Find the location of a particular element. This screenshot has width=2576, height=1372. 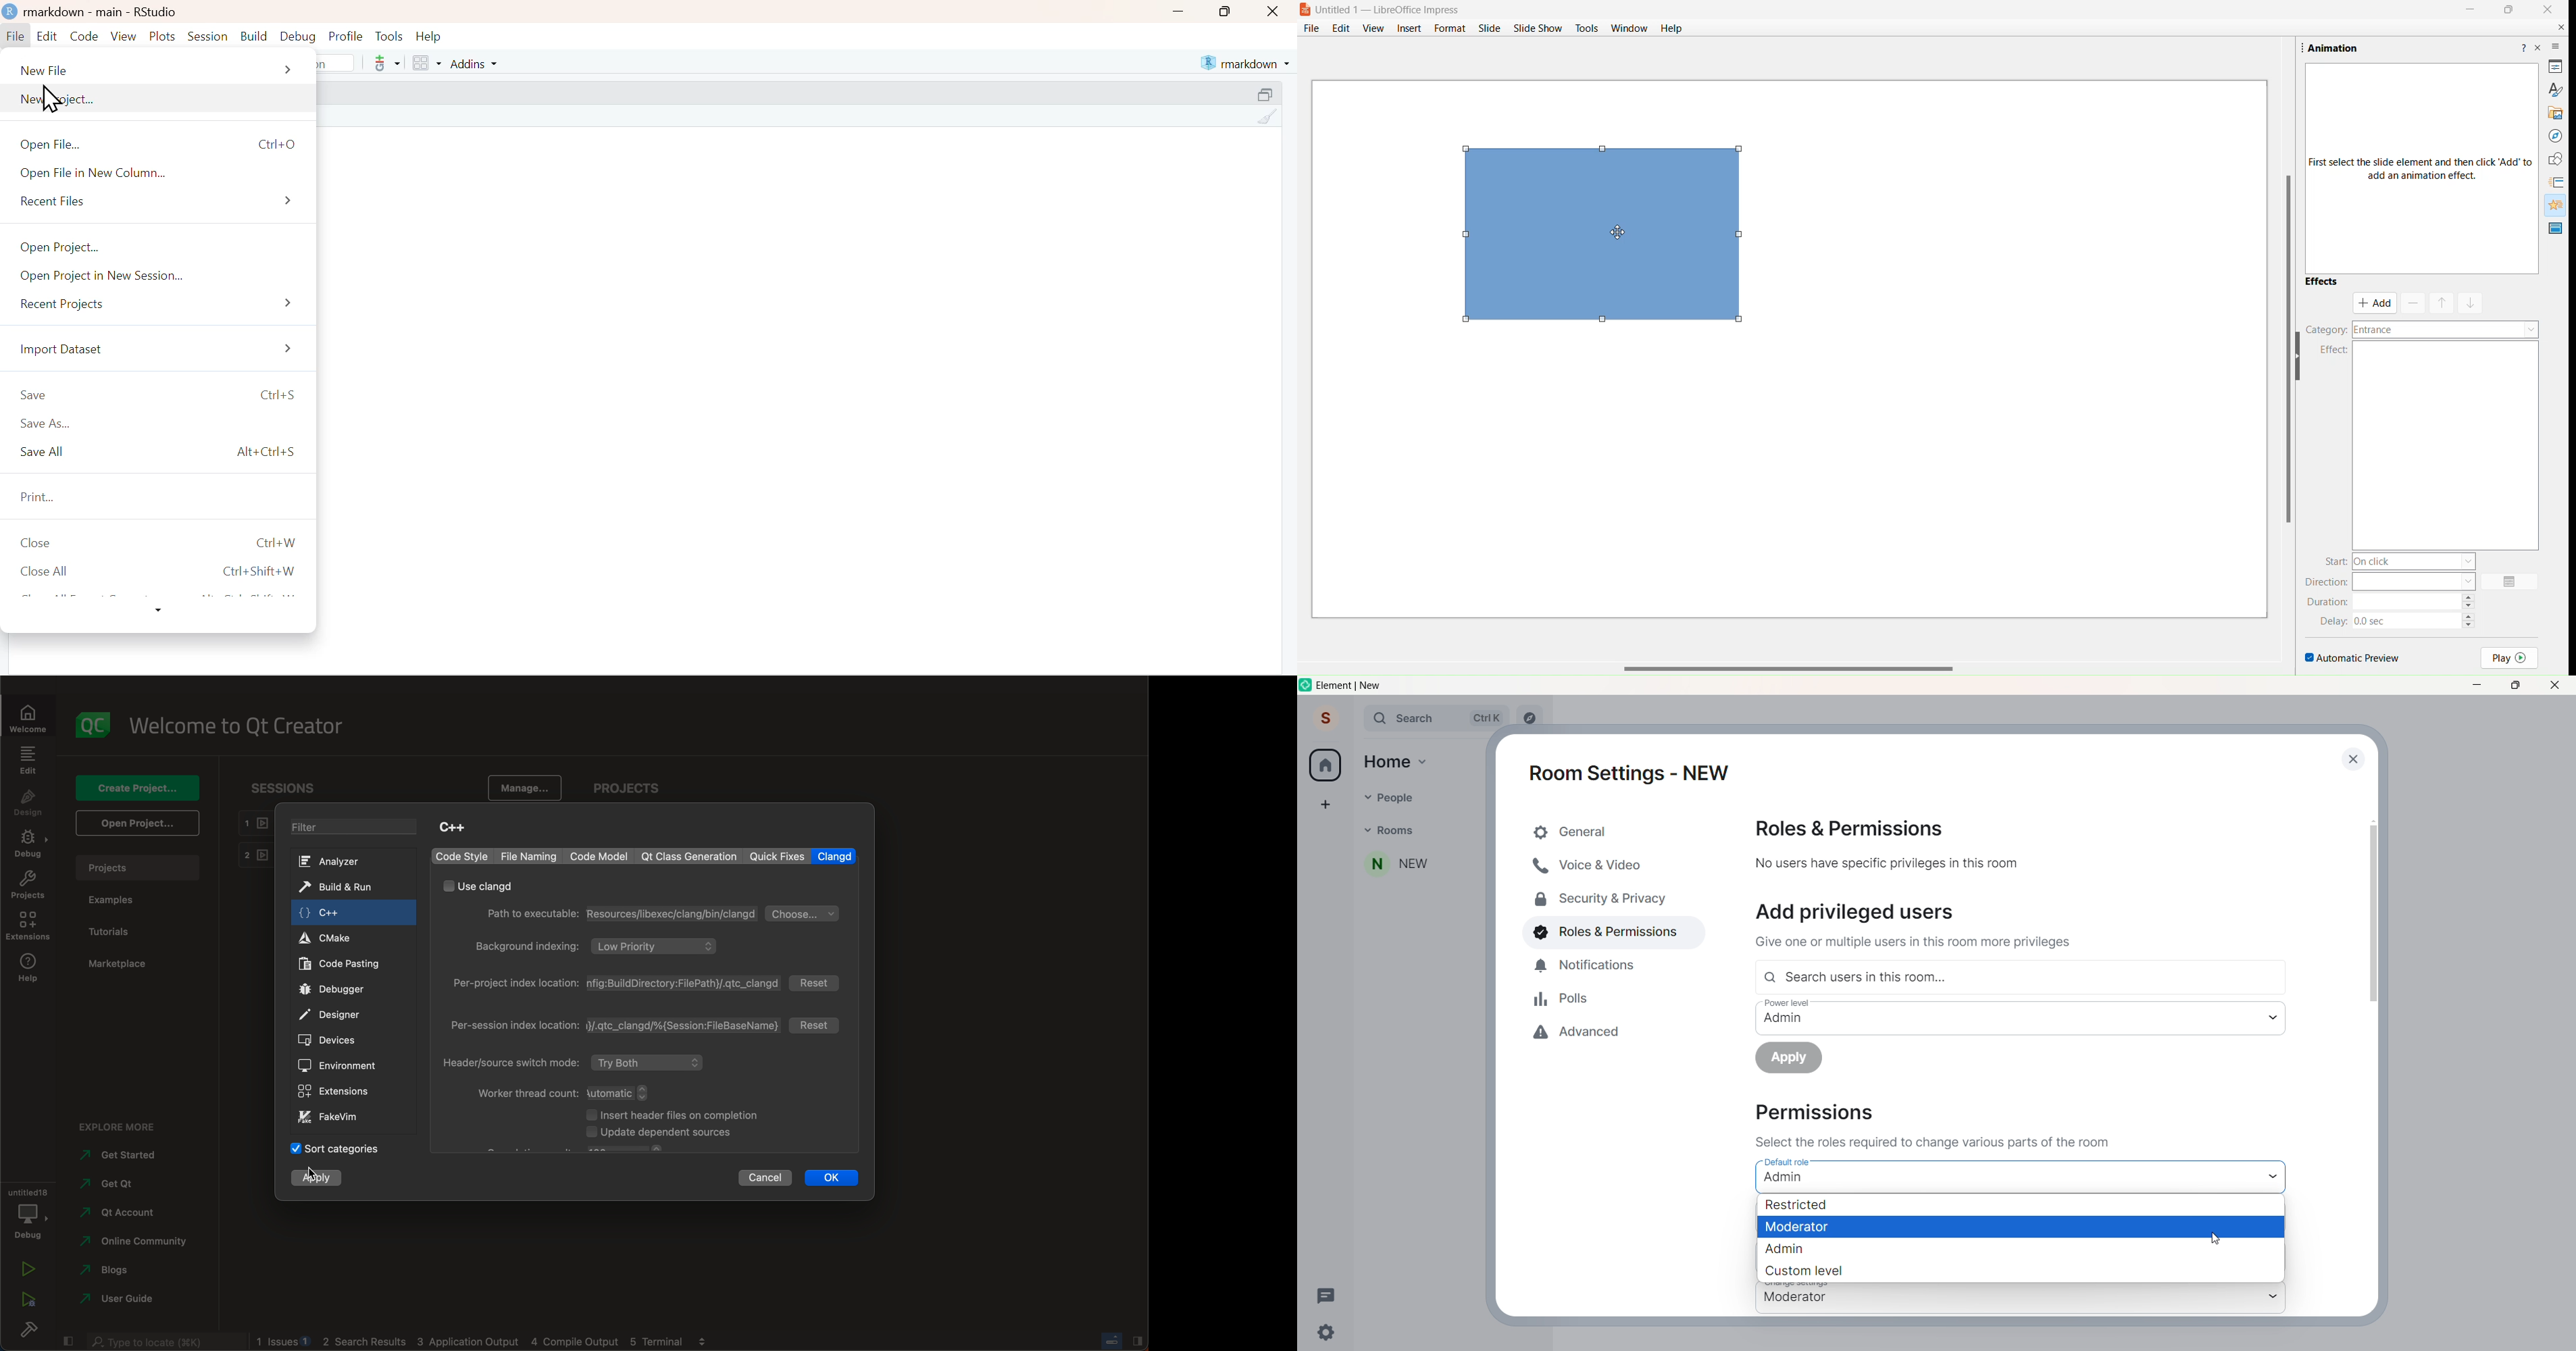

security and privacy is located at coordinates (1594, 897).